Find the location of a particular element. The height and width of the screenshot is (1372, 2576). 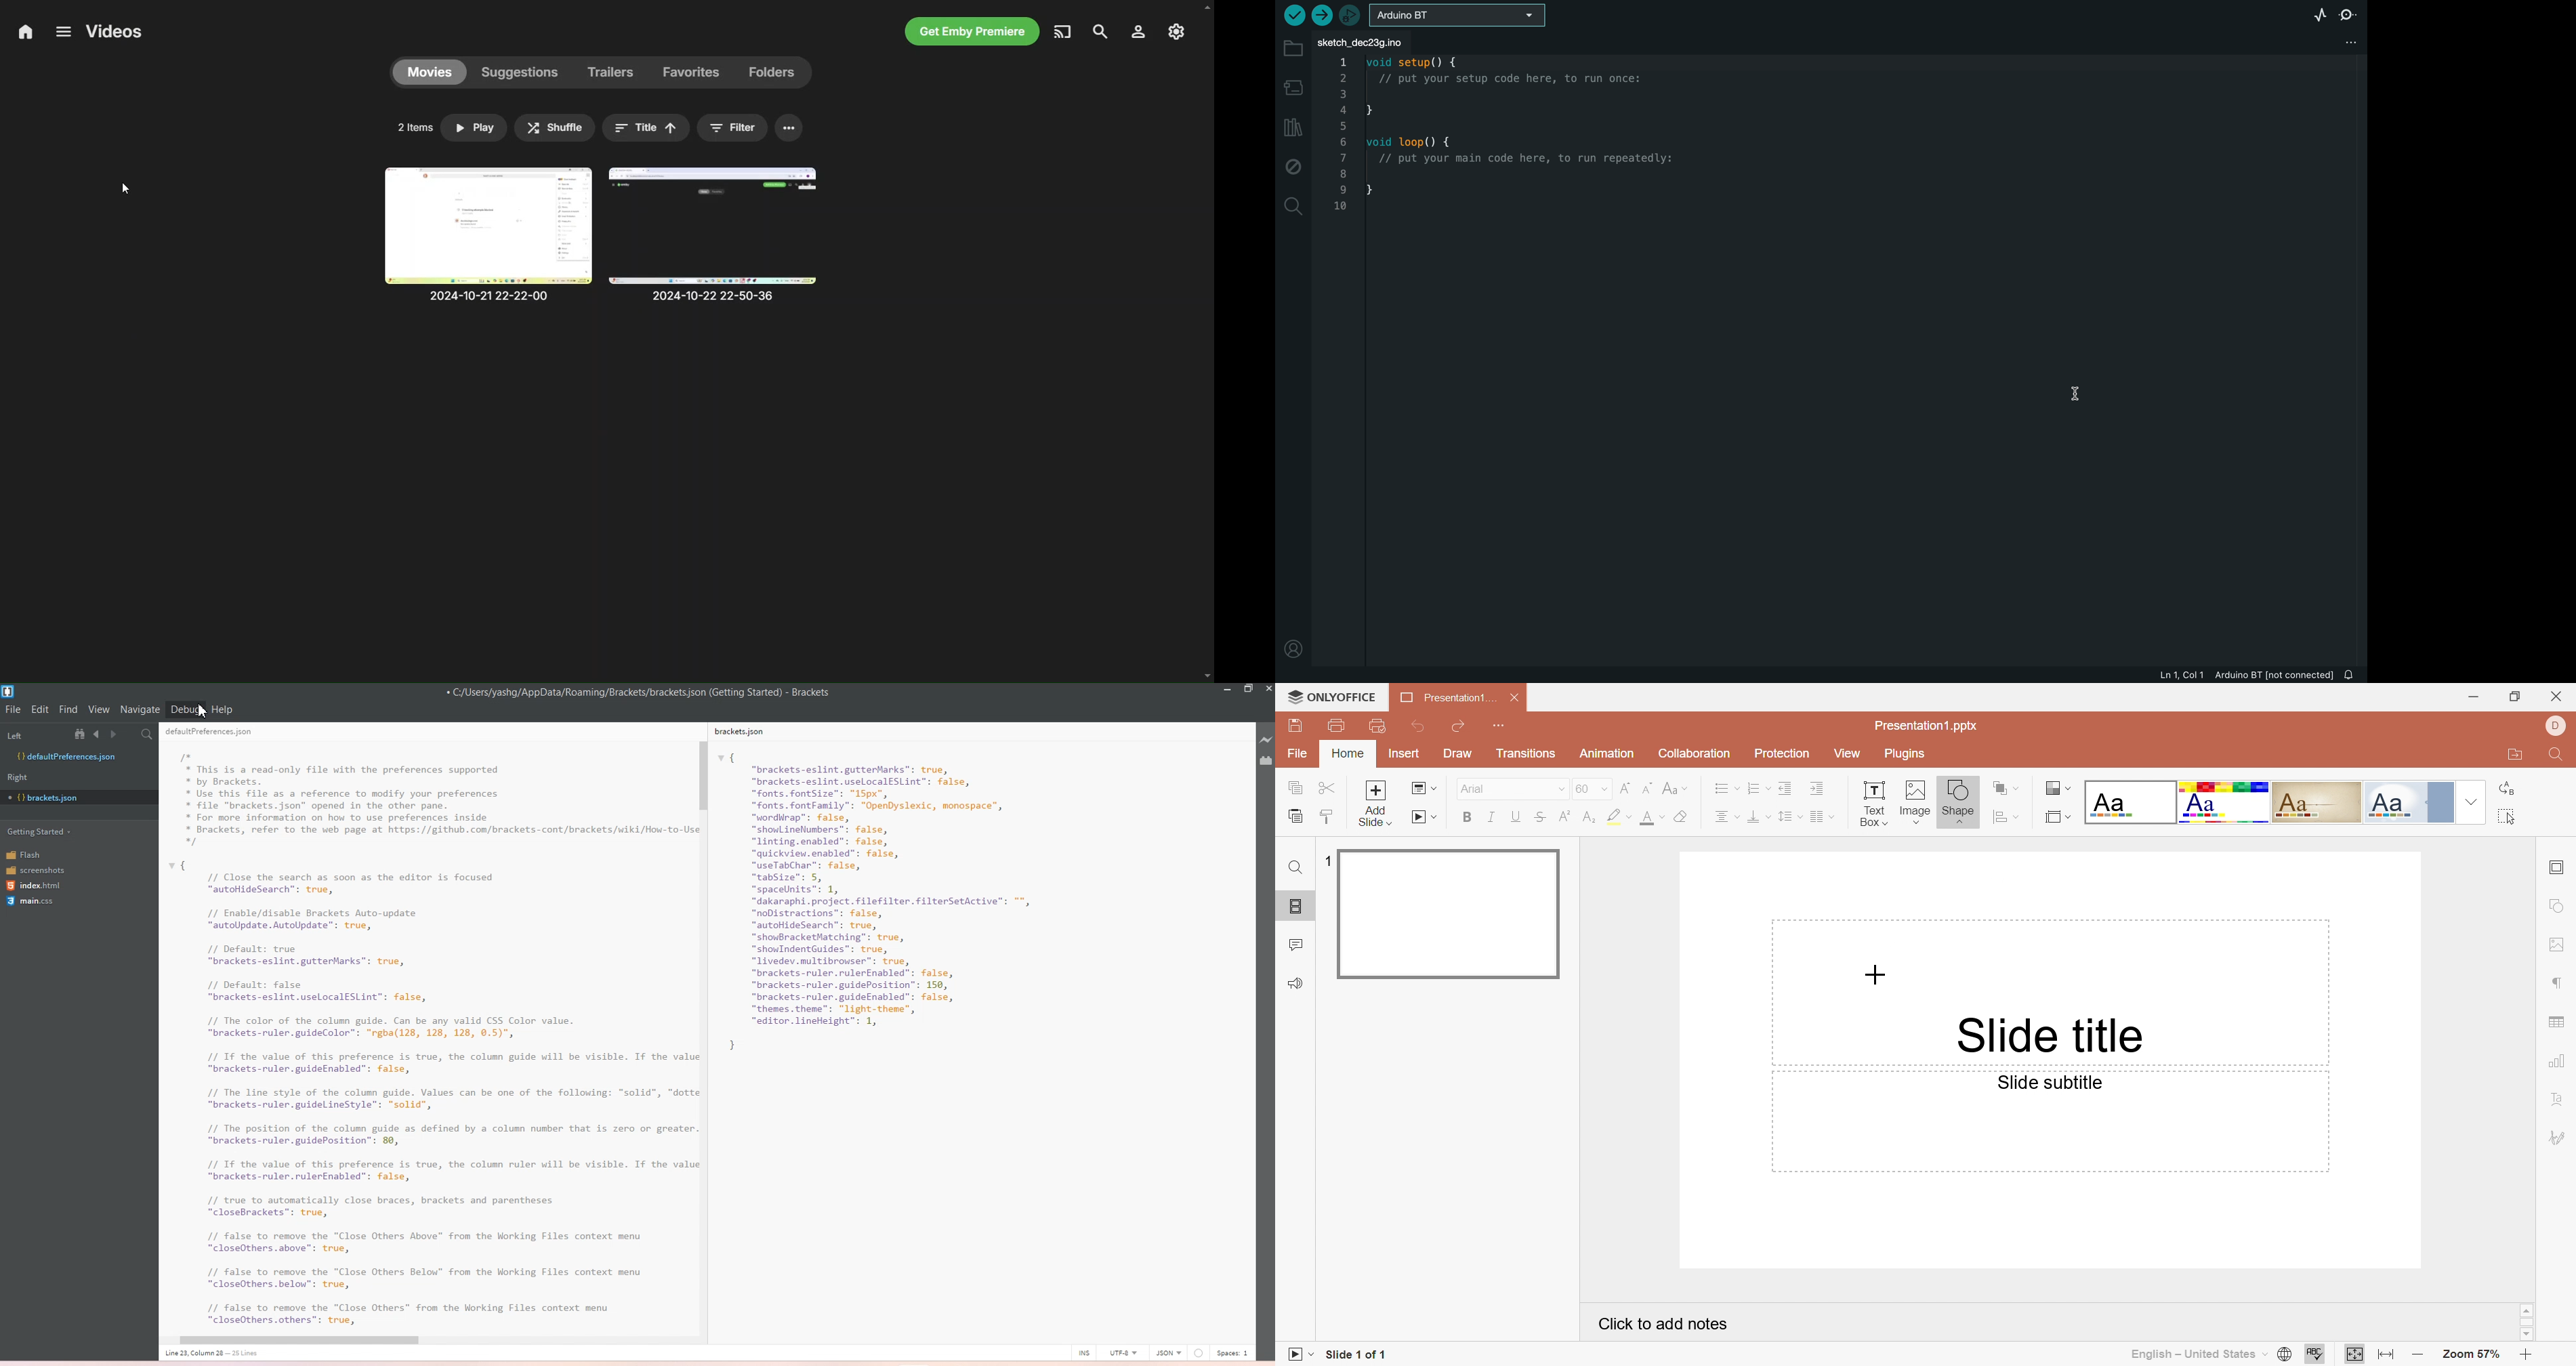

Italic is located at coordinates (1491, 816).